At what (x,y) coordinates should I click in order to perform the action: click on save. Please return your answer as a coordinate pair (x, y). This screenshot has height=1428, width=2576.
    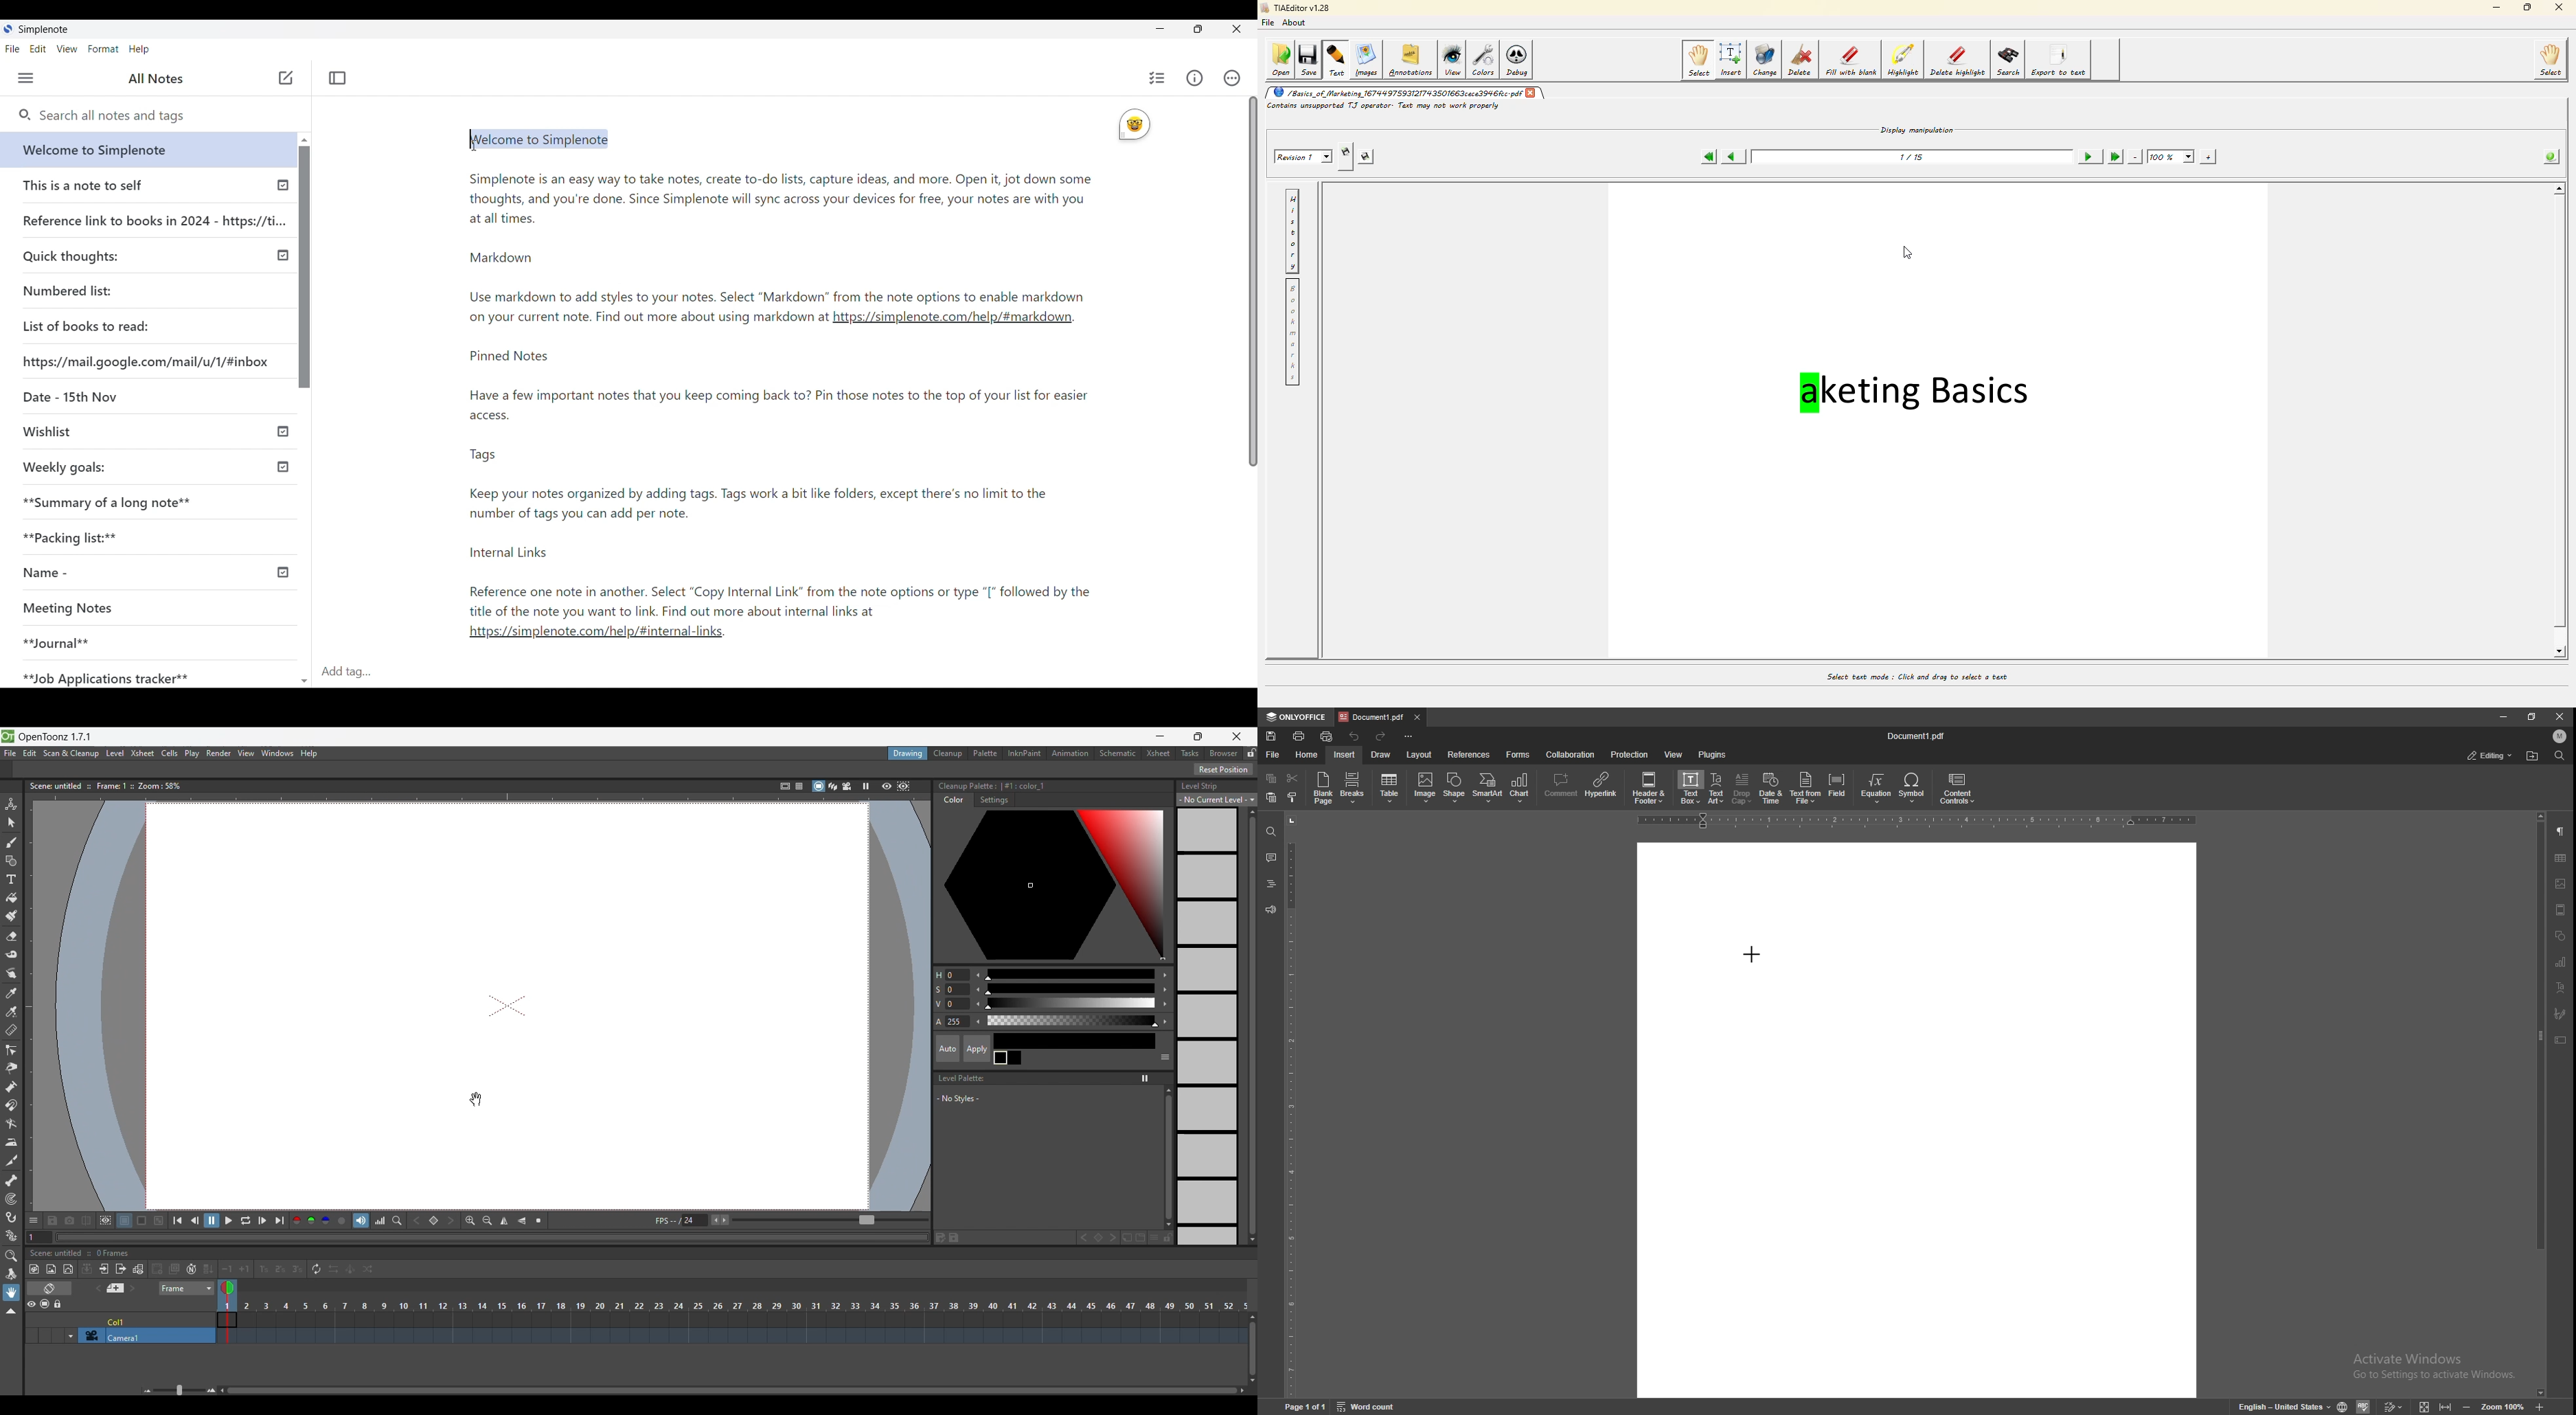
    Looking at the image, I should click on (1308, 60).